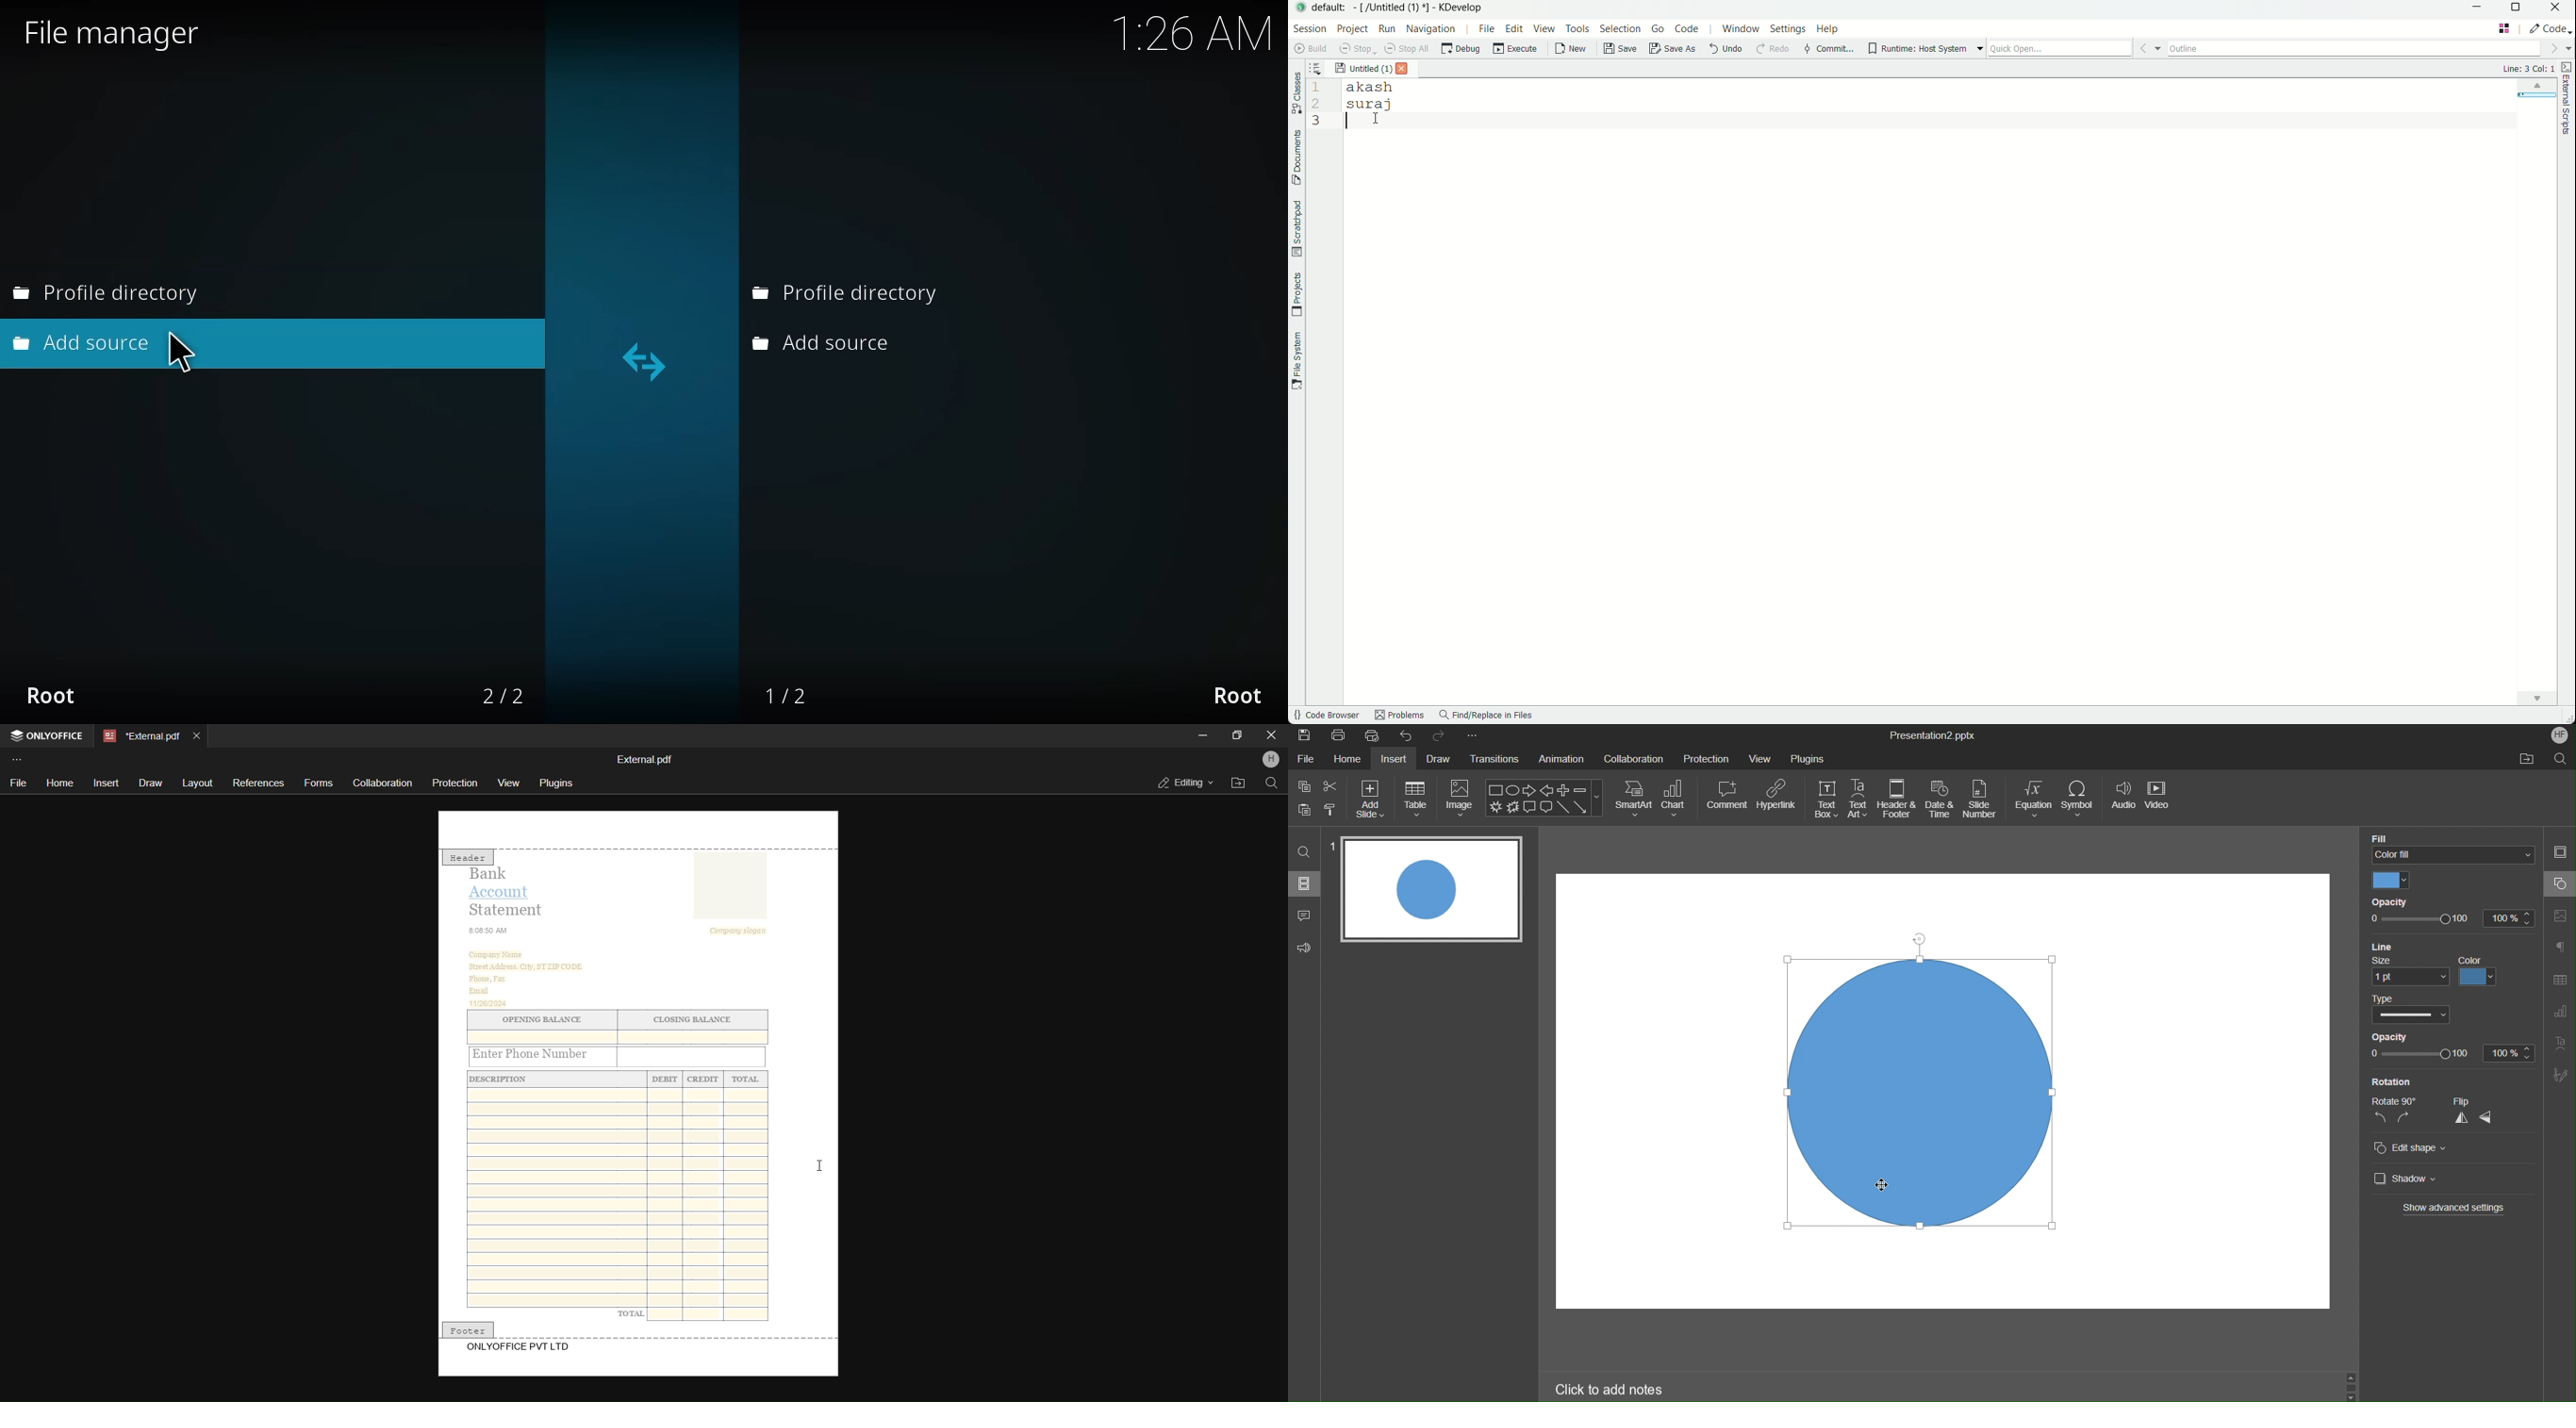 The height and width of the screenshot is (1428, 2576). I want to click on Text Art, so click(1859, 799).